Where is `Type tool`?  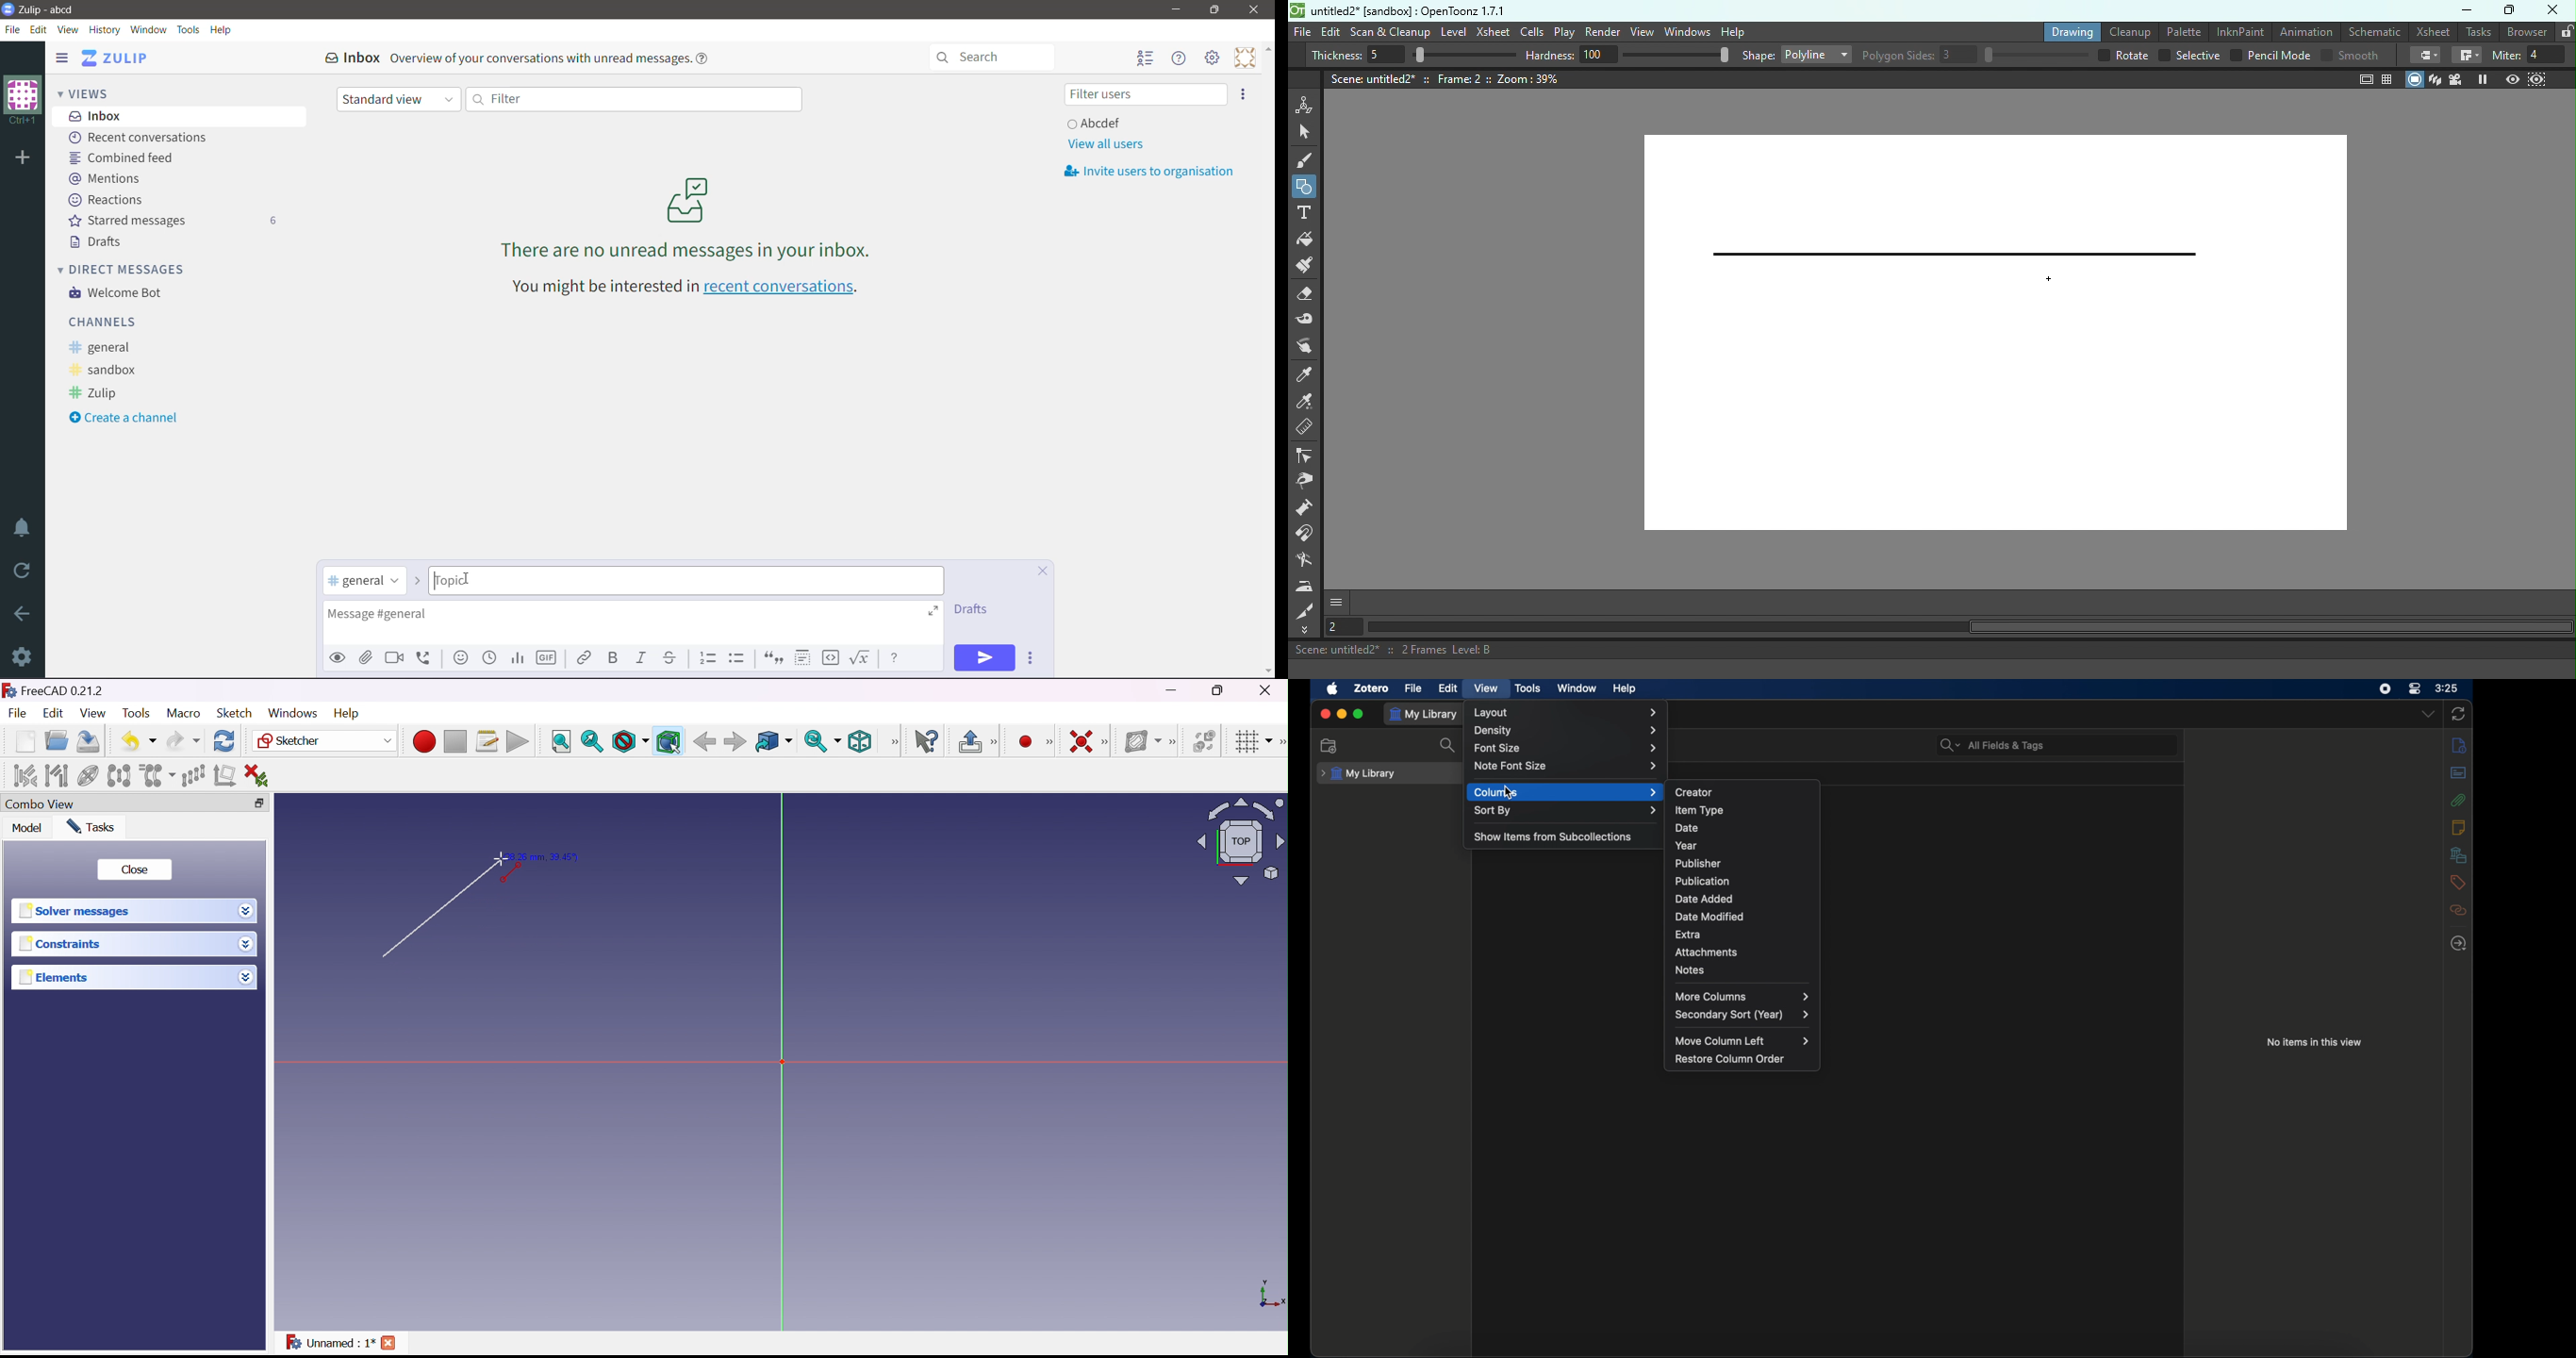
Type tool is located at coordinates (1307, 214).